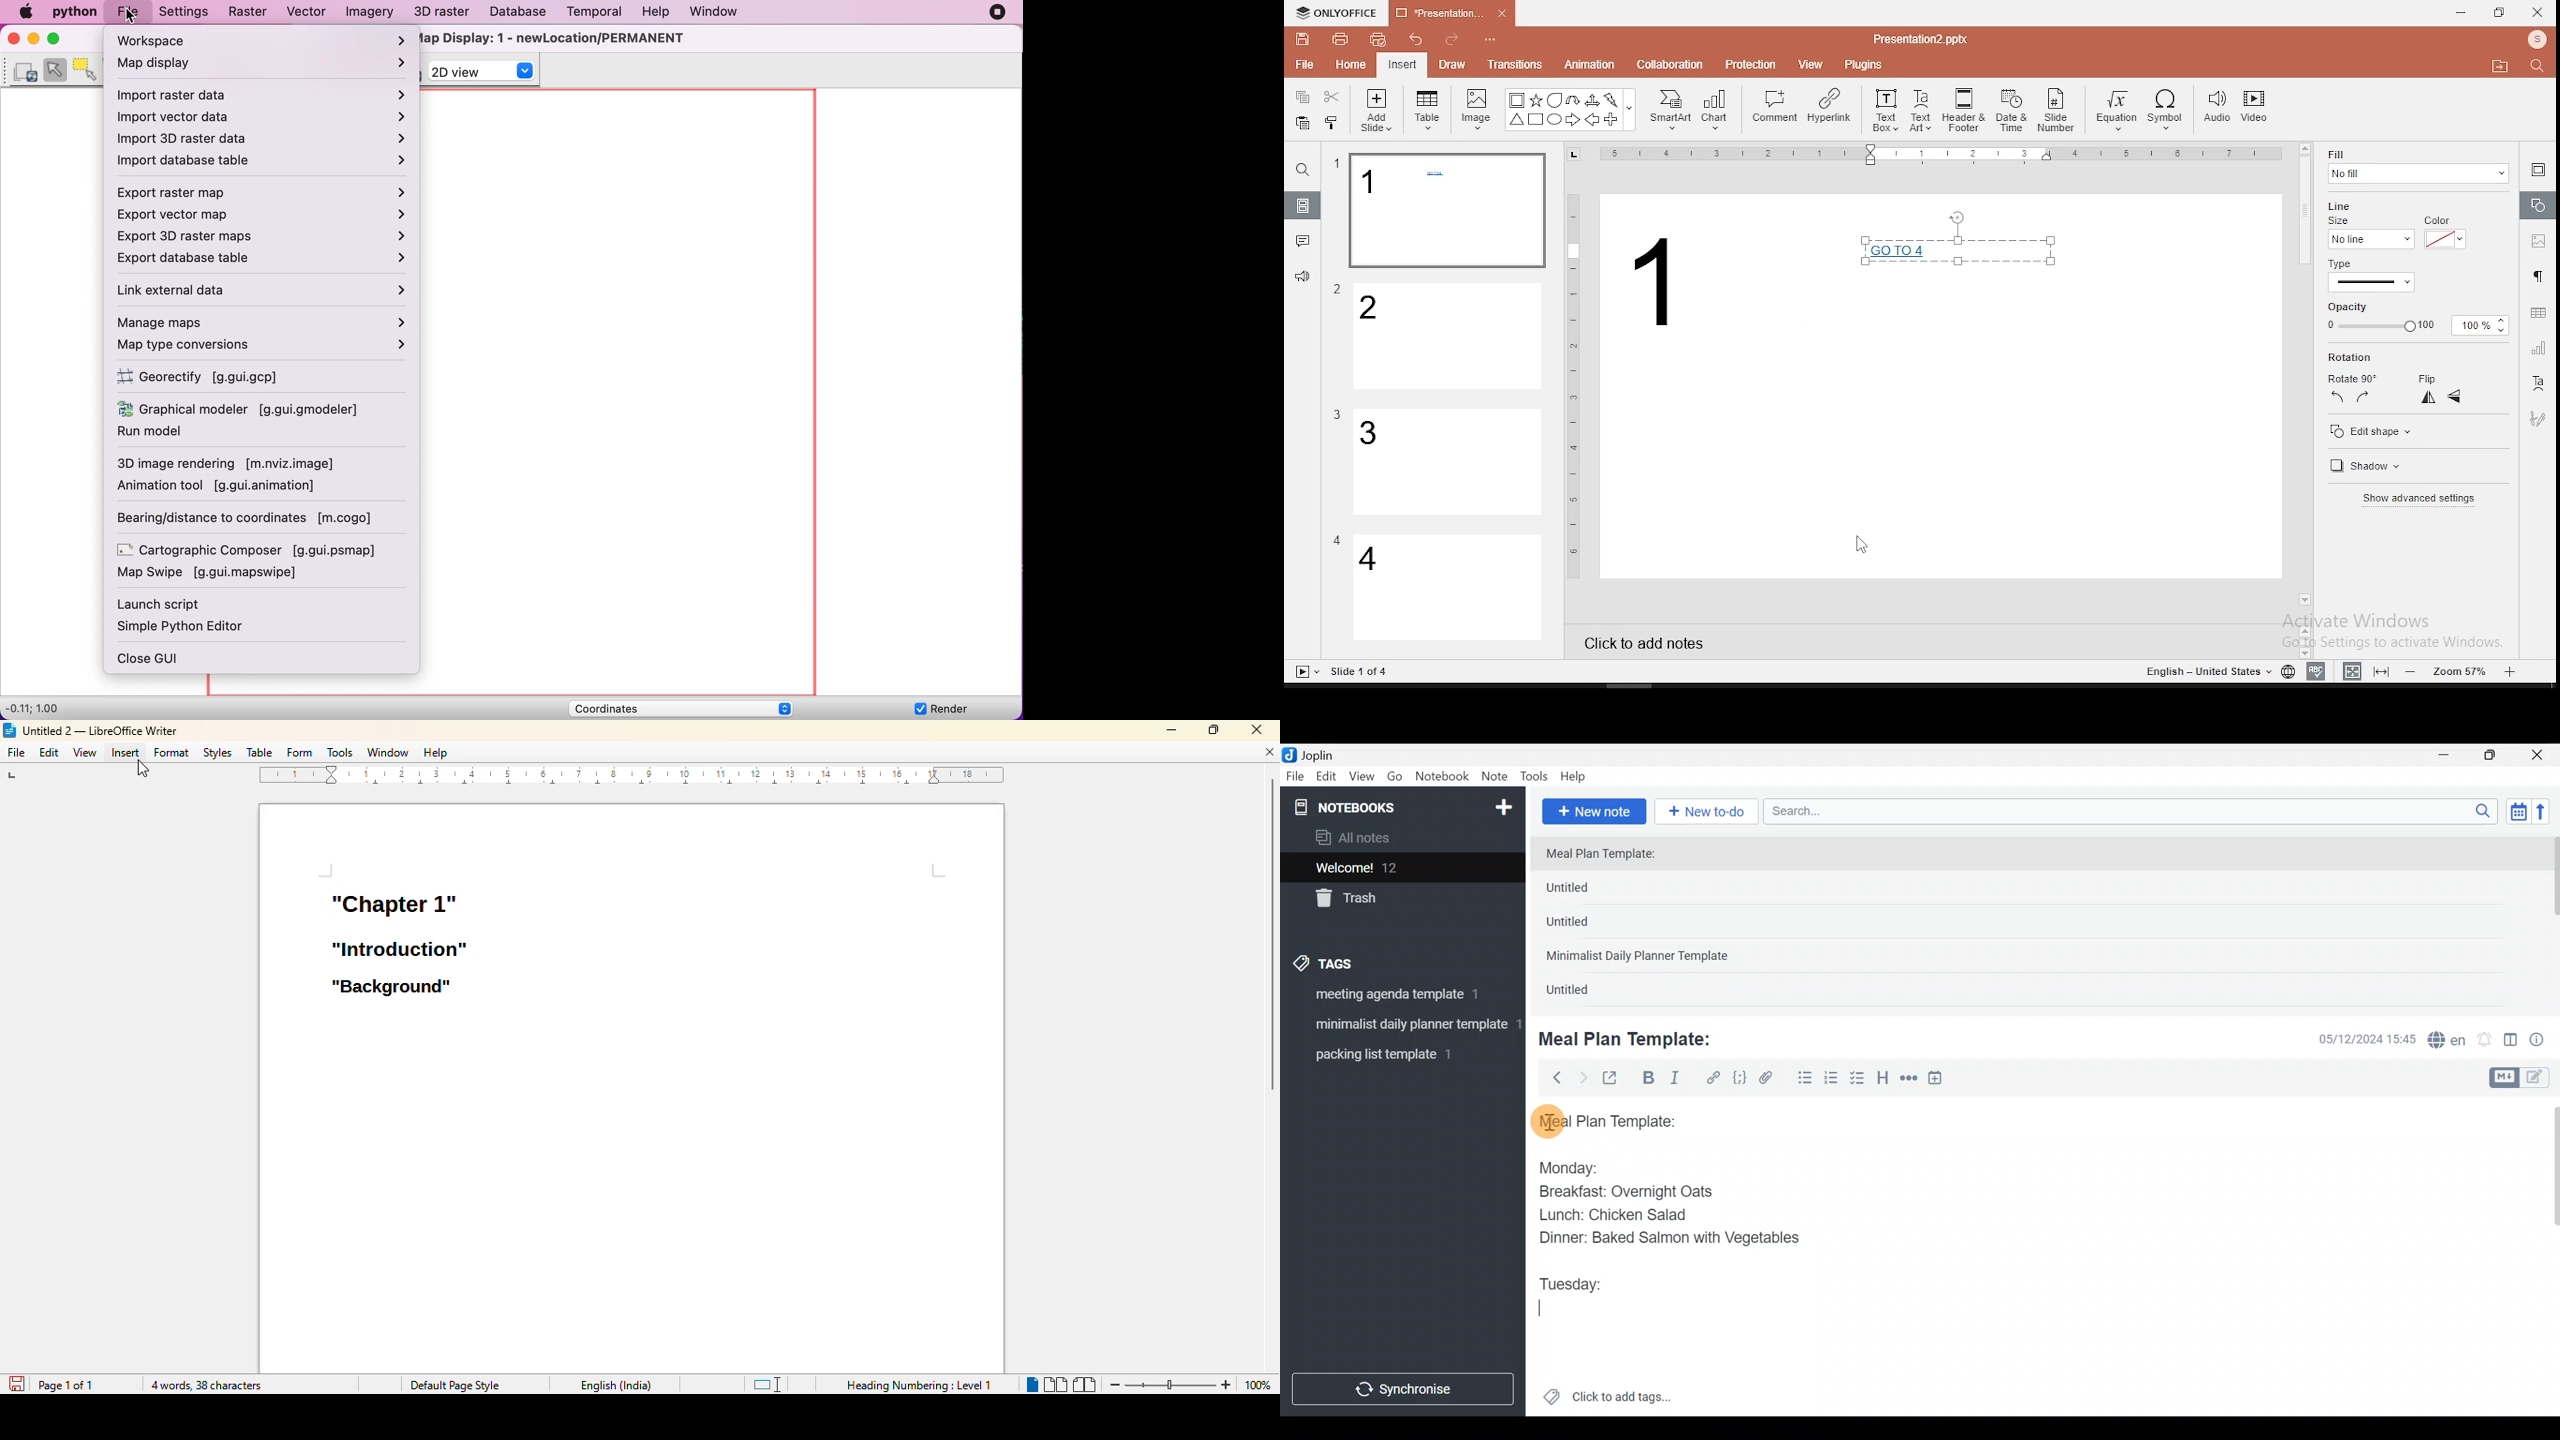 This screenshot has height=1456, width=2576. Describe the element at coordinates (2536, 274) in the screenshot. I see `paragraph settings` at that location.